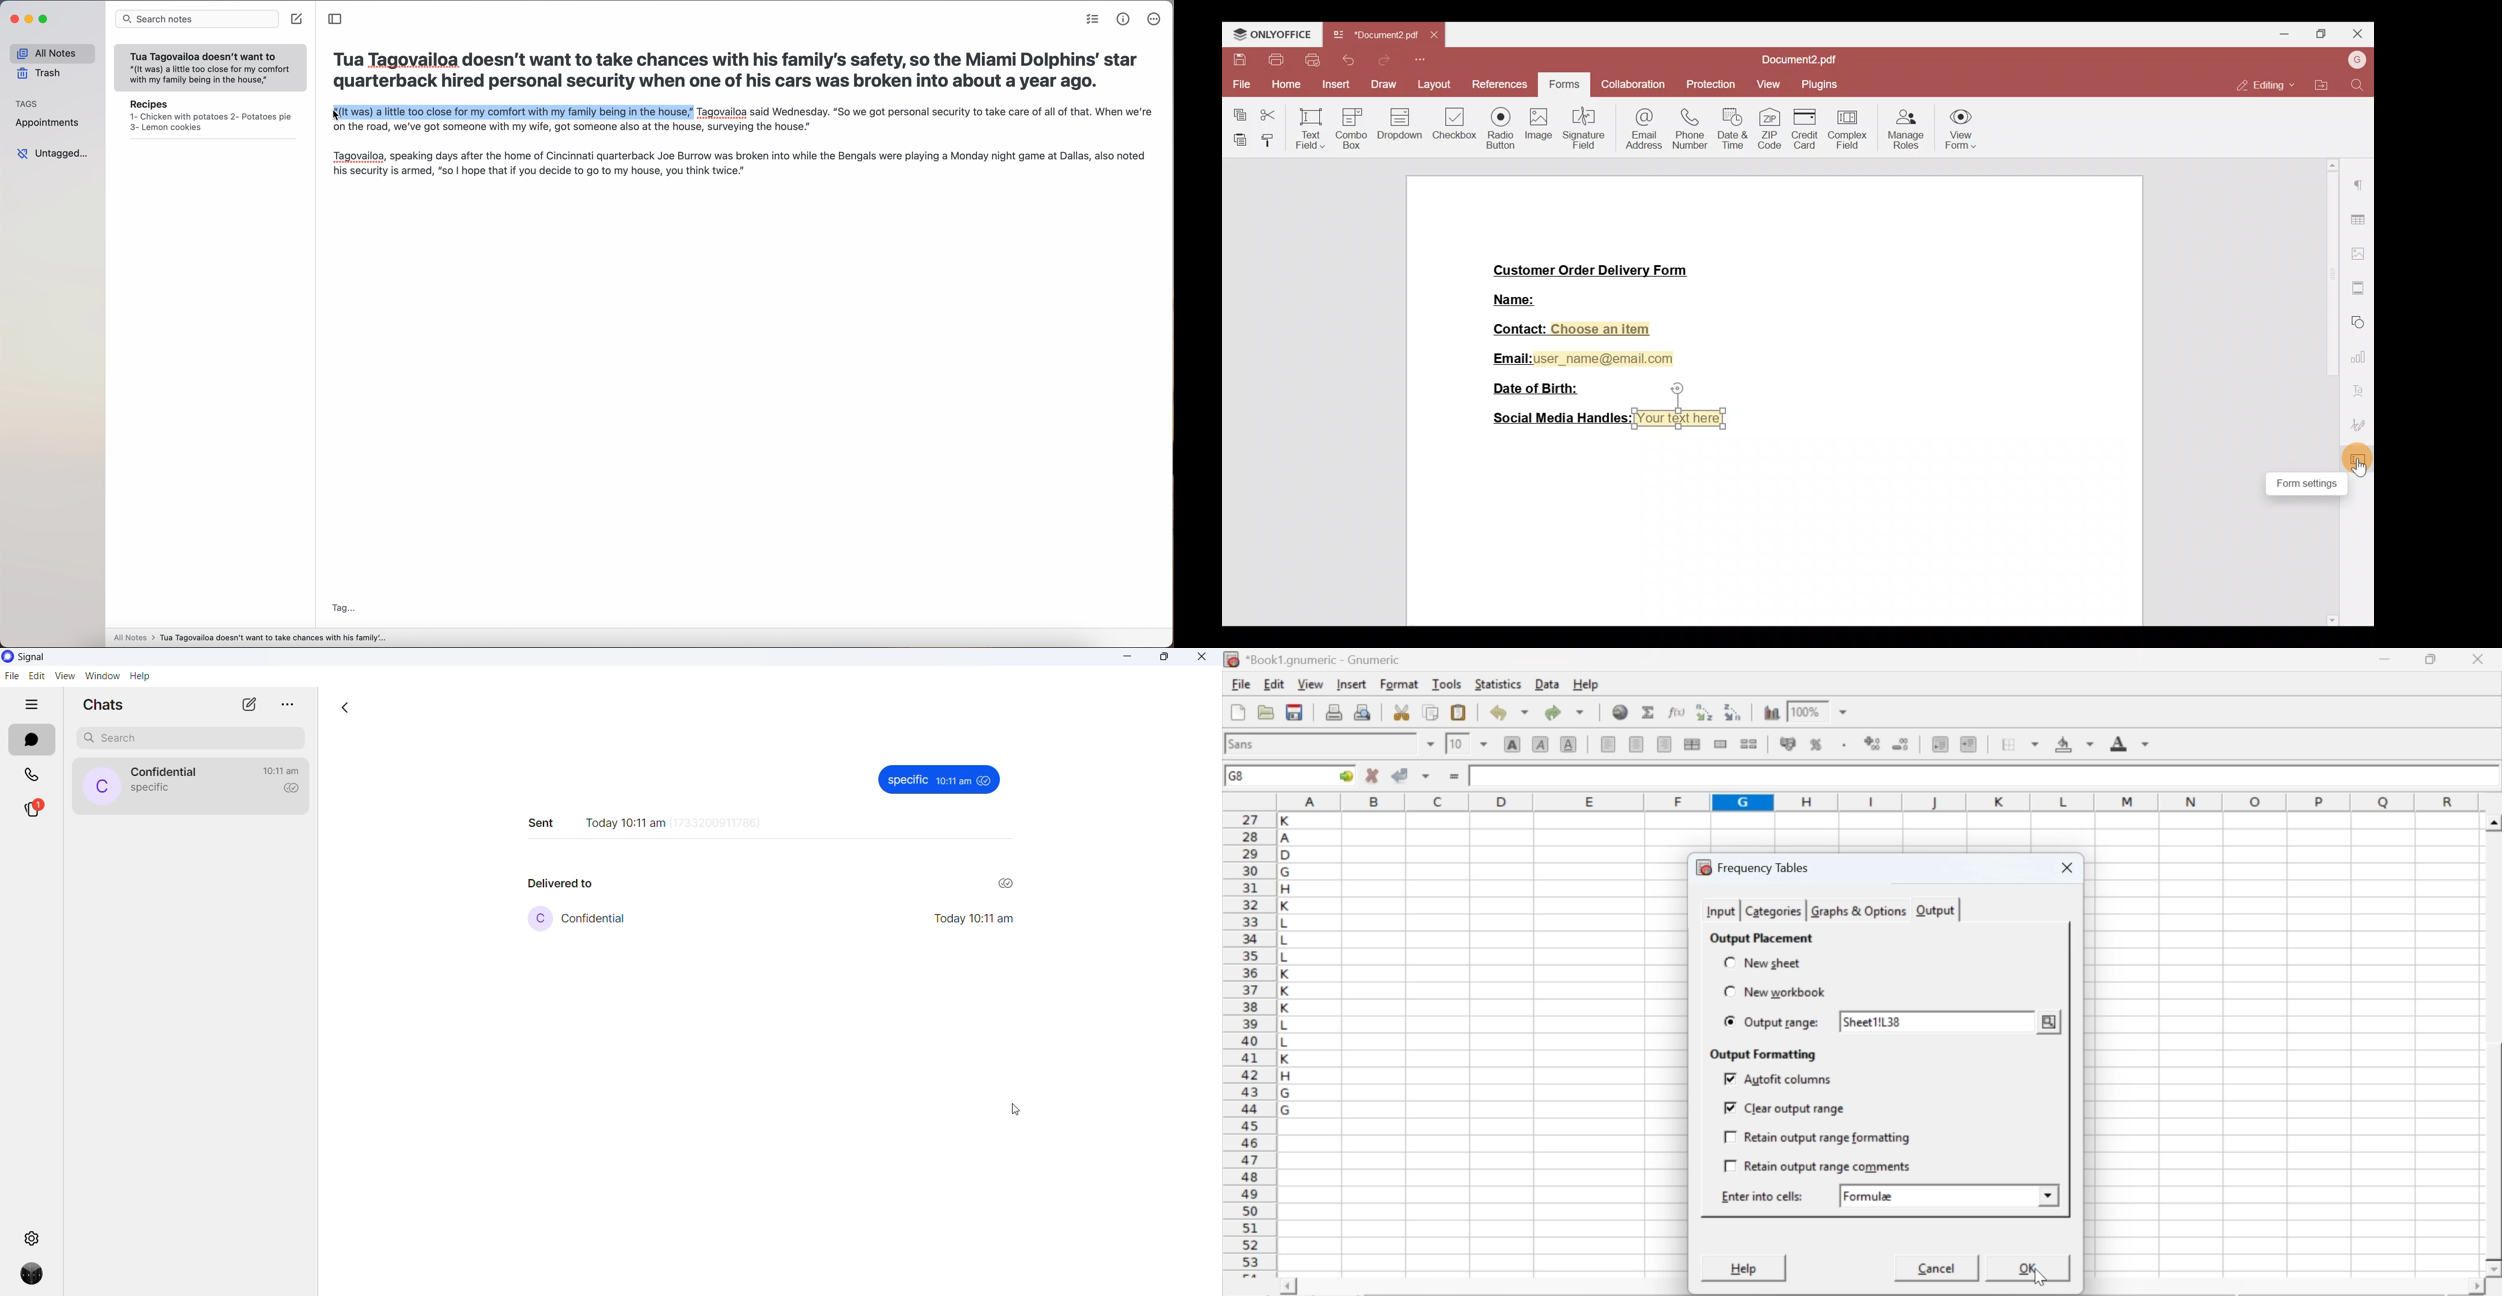 This screenshot has height=1316, width=2520. Describe the element at coordinates (1401, 774) in the screenshot. I see `accept changes` at that location.